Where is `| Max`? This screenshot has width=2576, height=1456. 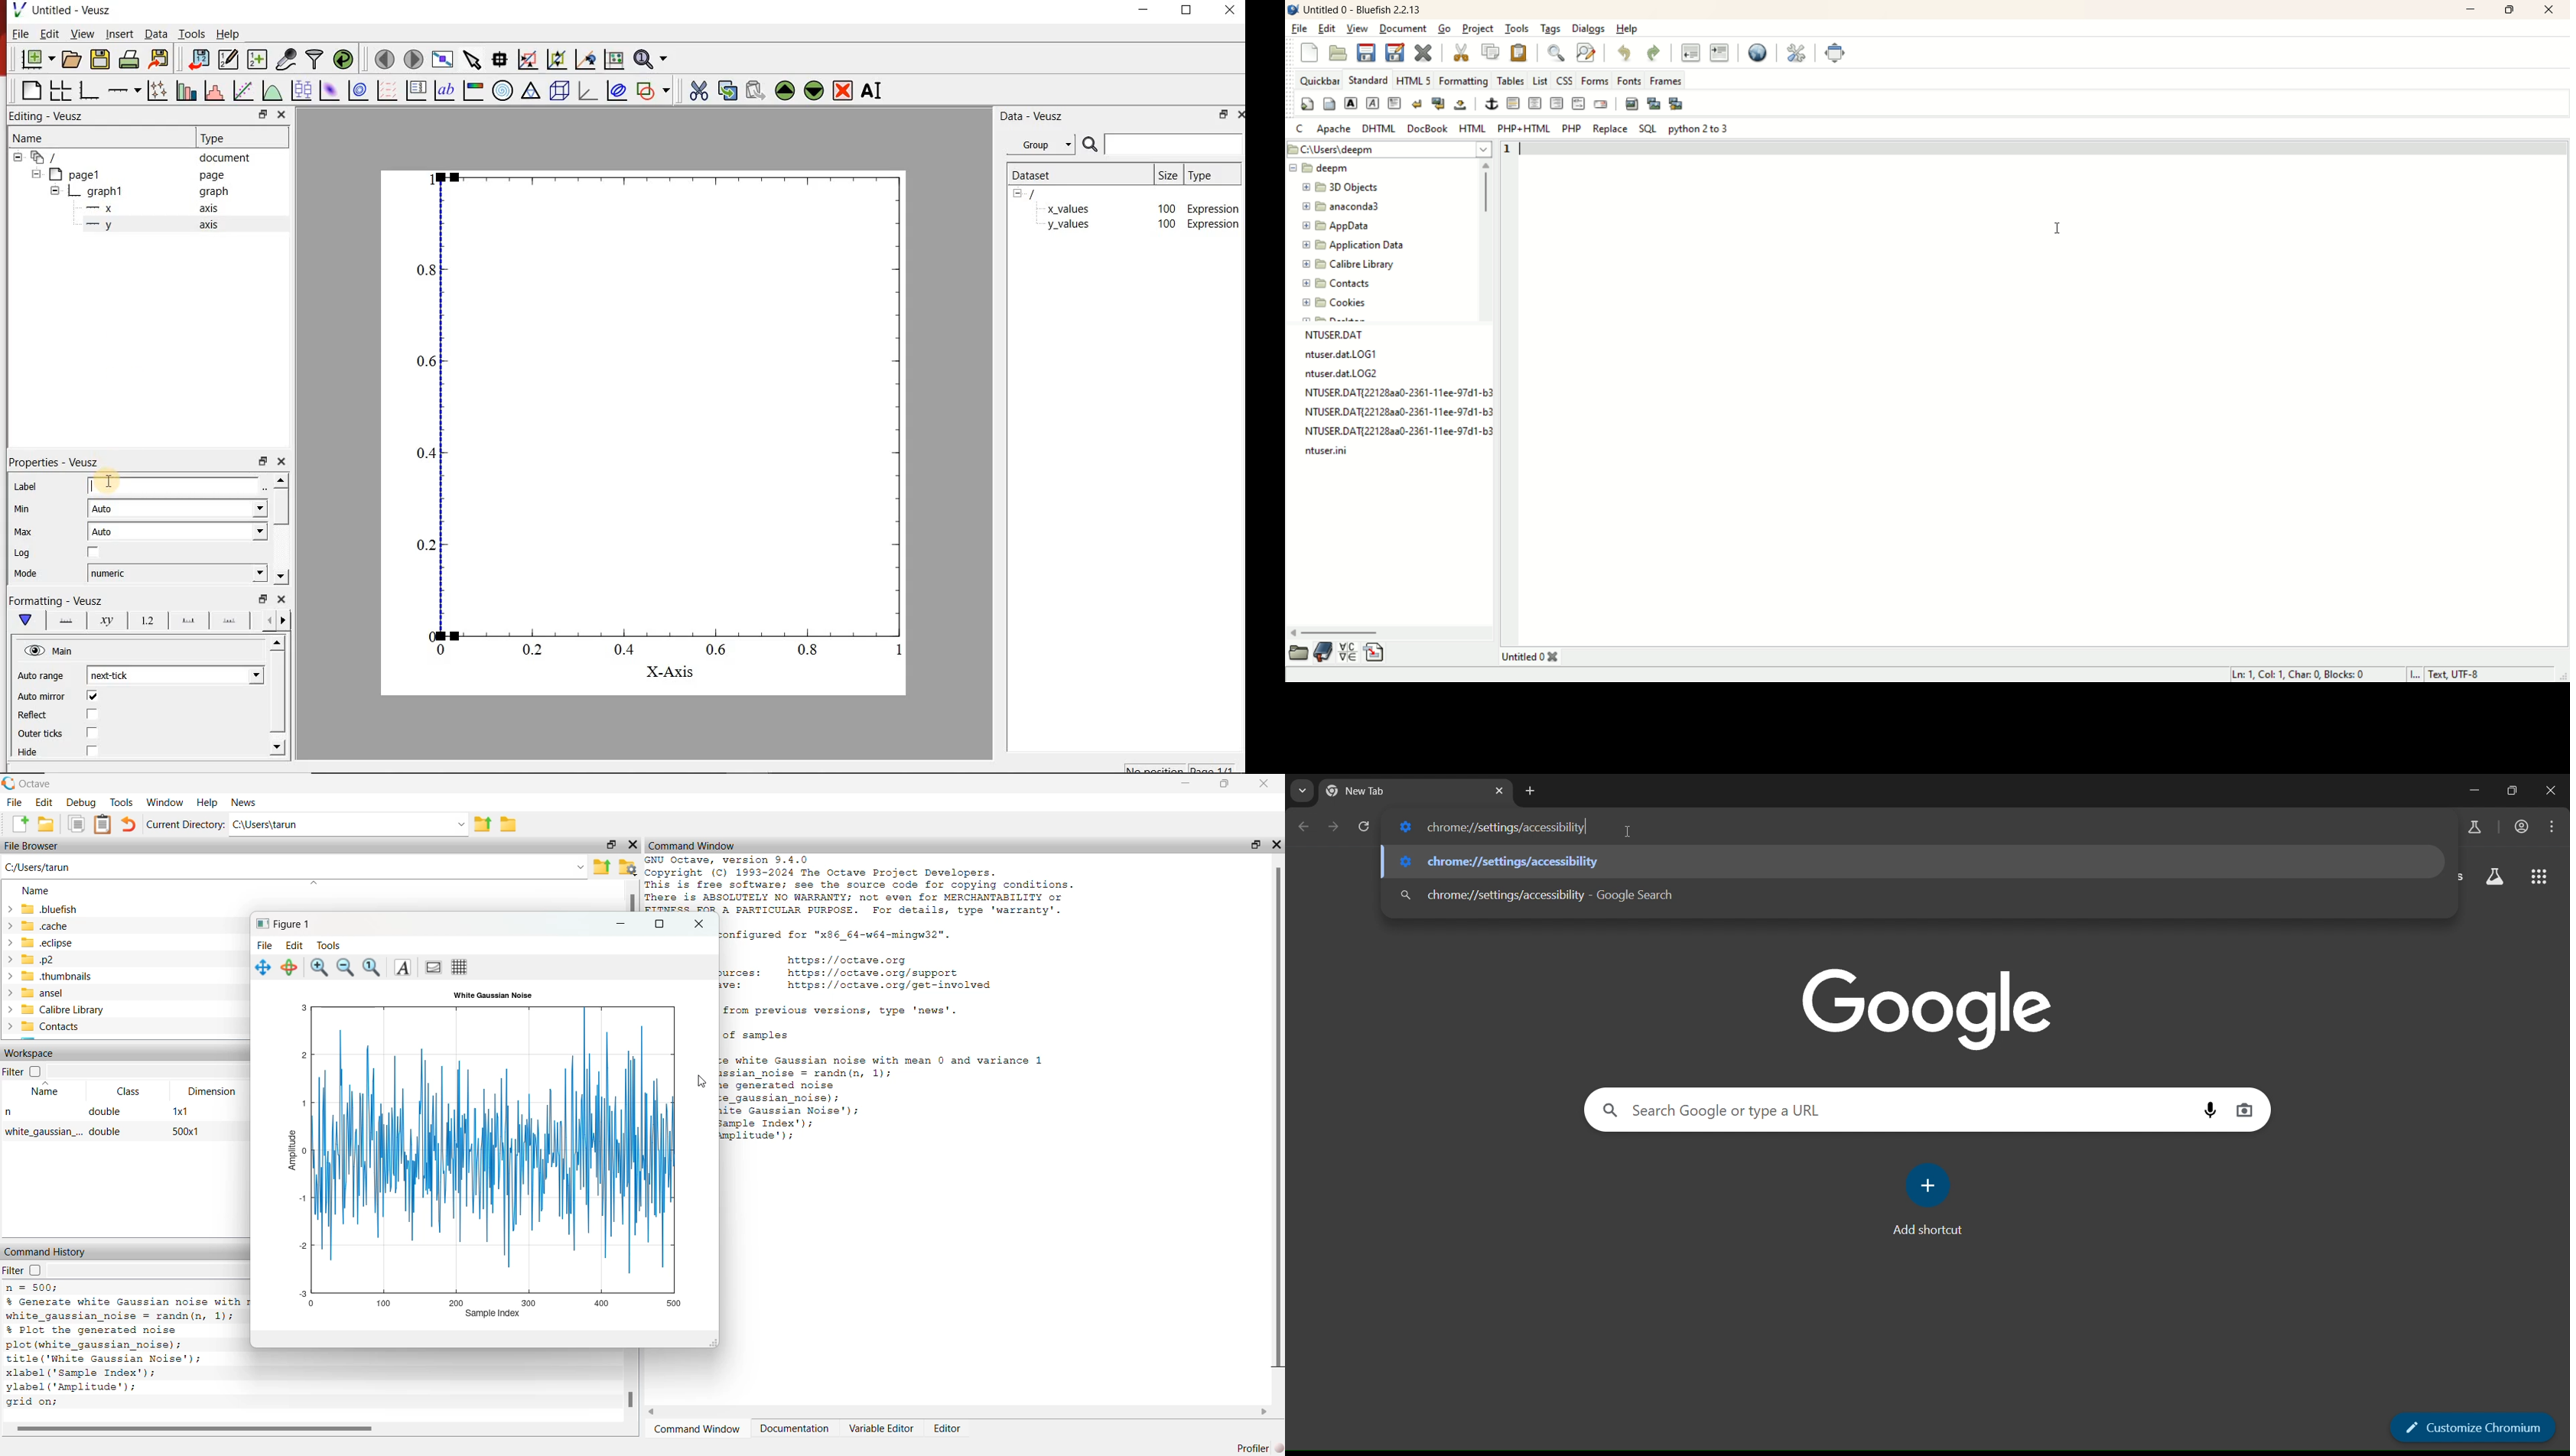
| Max is located at coordinates (24, 534).